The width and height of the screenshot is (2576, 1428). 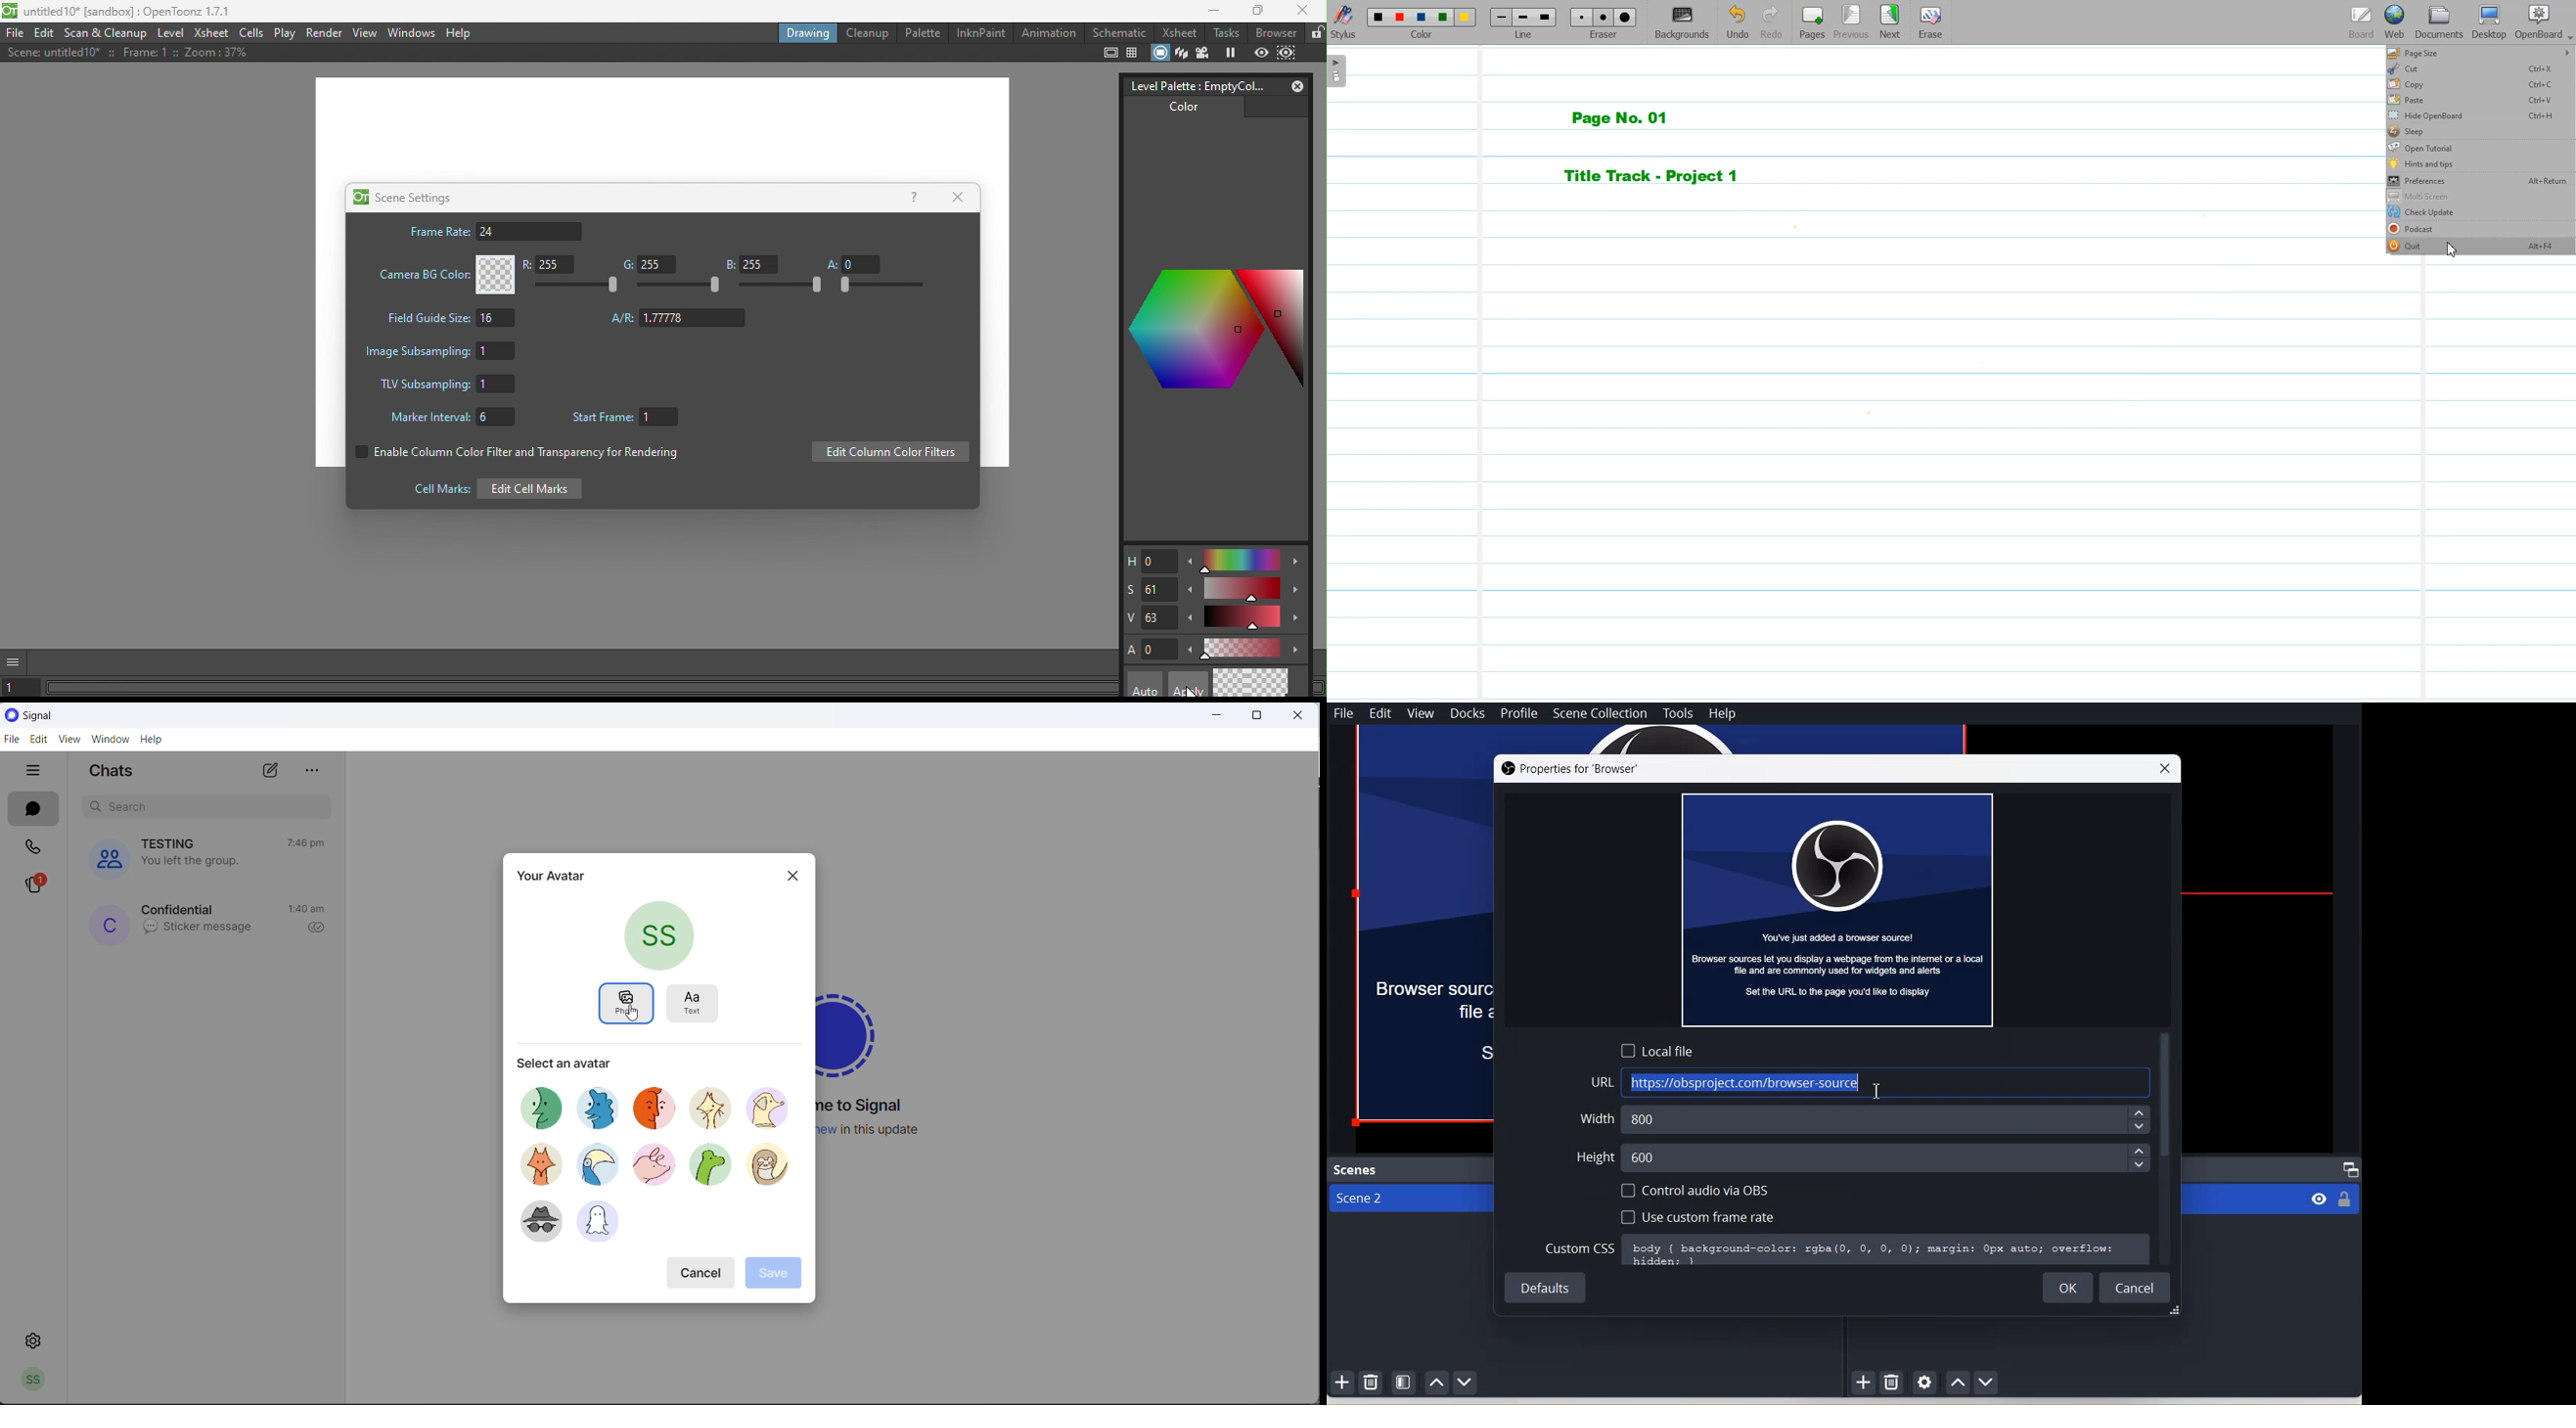 What do you see at coordinates (15, 34) in the screenshot?
I see `File` at bounding box center [15, 34].